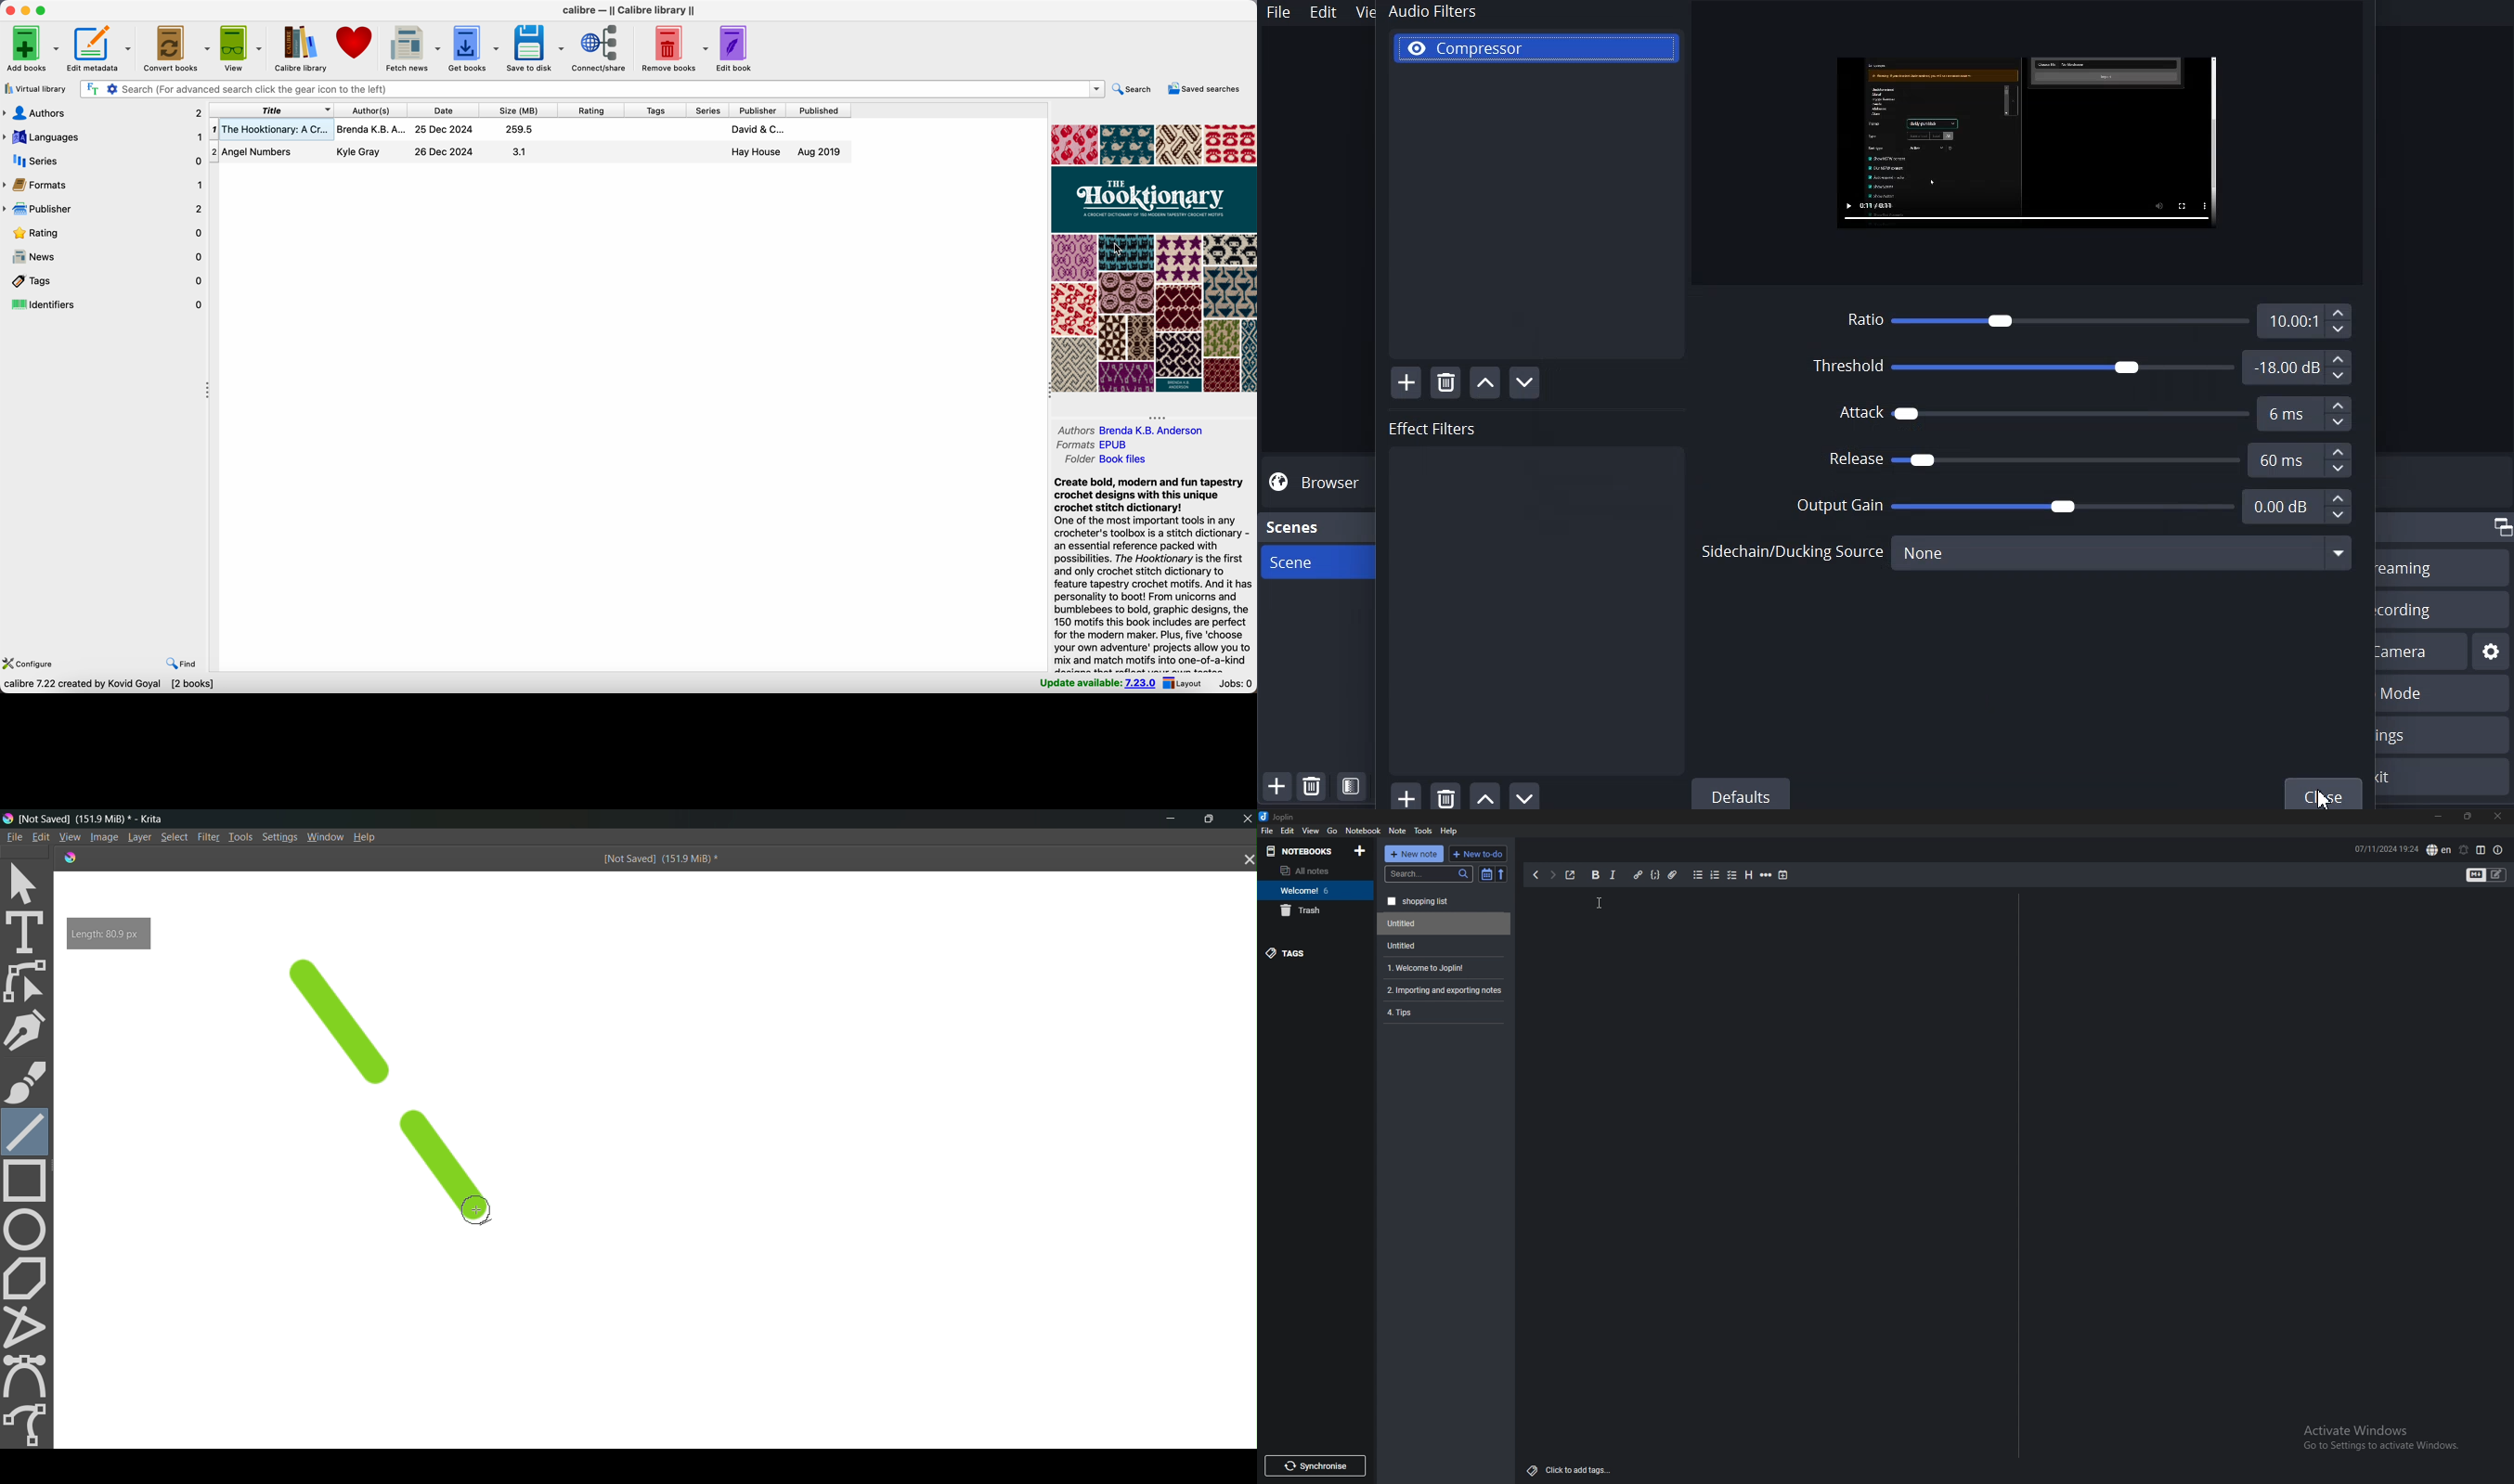  I want to click on Joplin, so click(1287, 816).